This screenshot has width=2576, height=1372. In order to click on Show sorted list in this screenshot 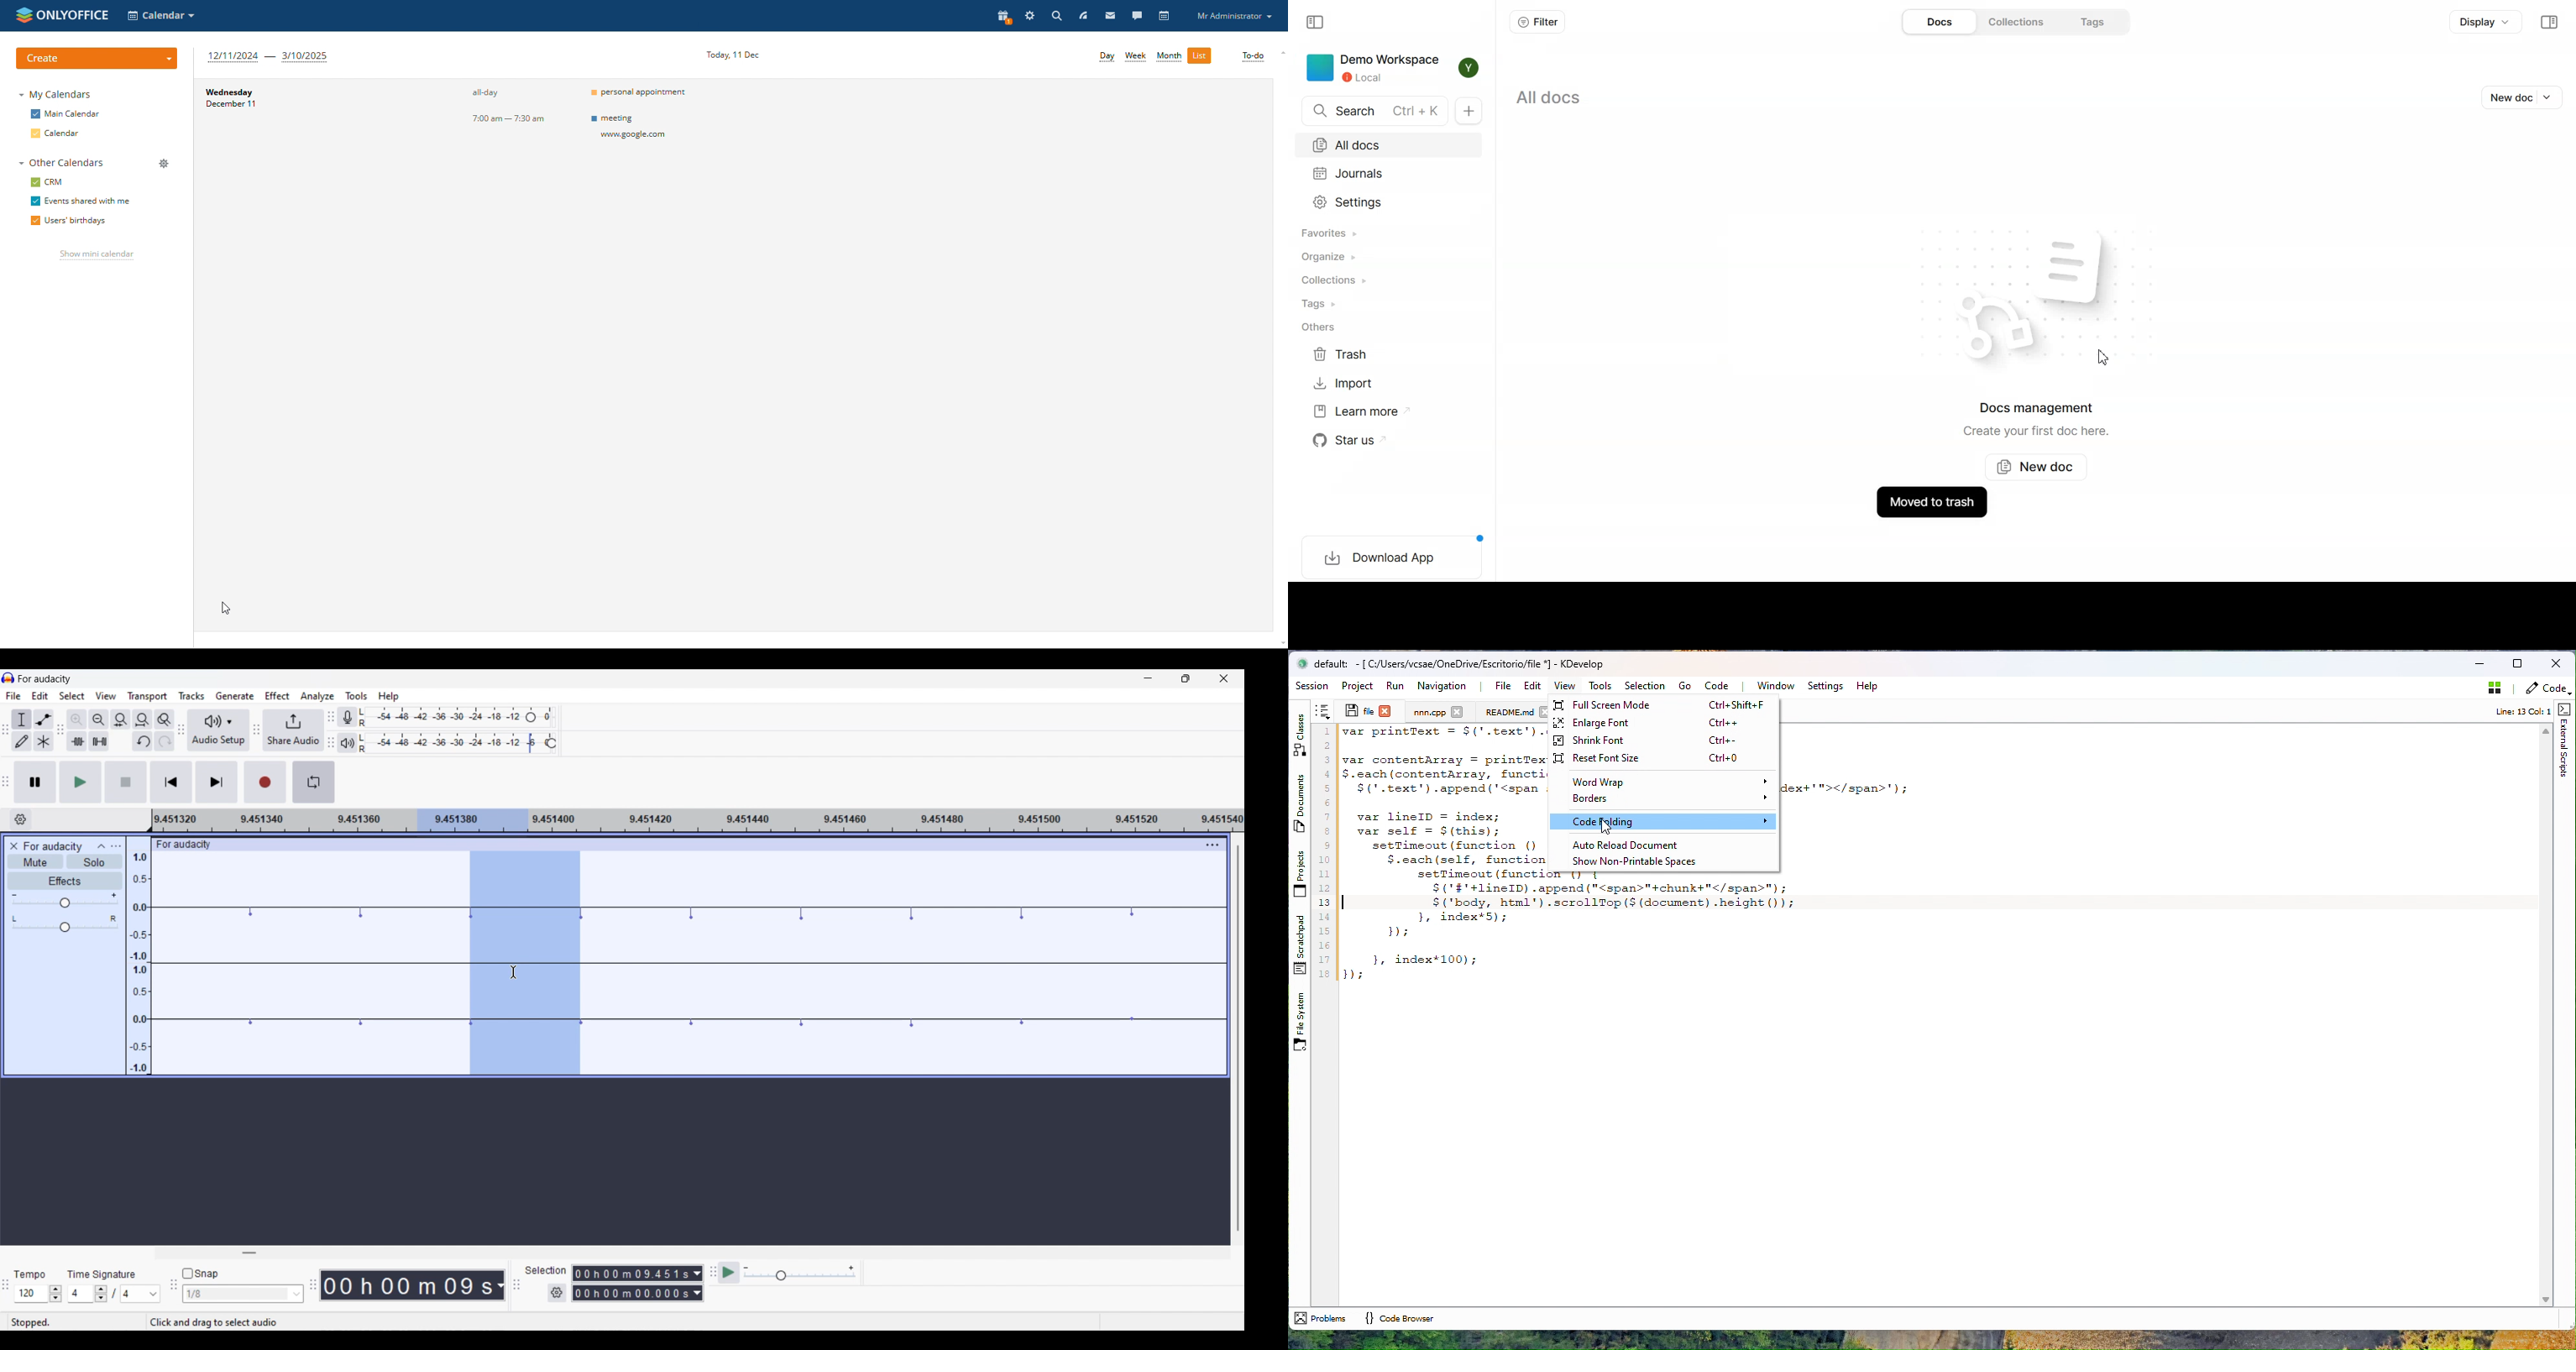, I will do `click(1322, 711)`.